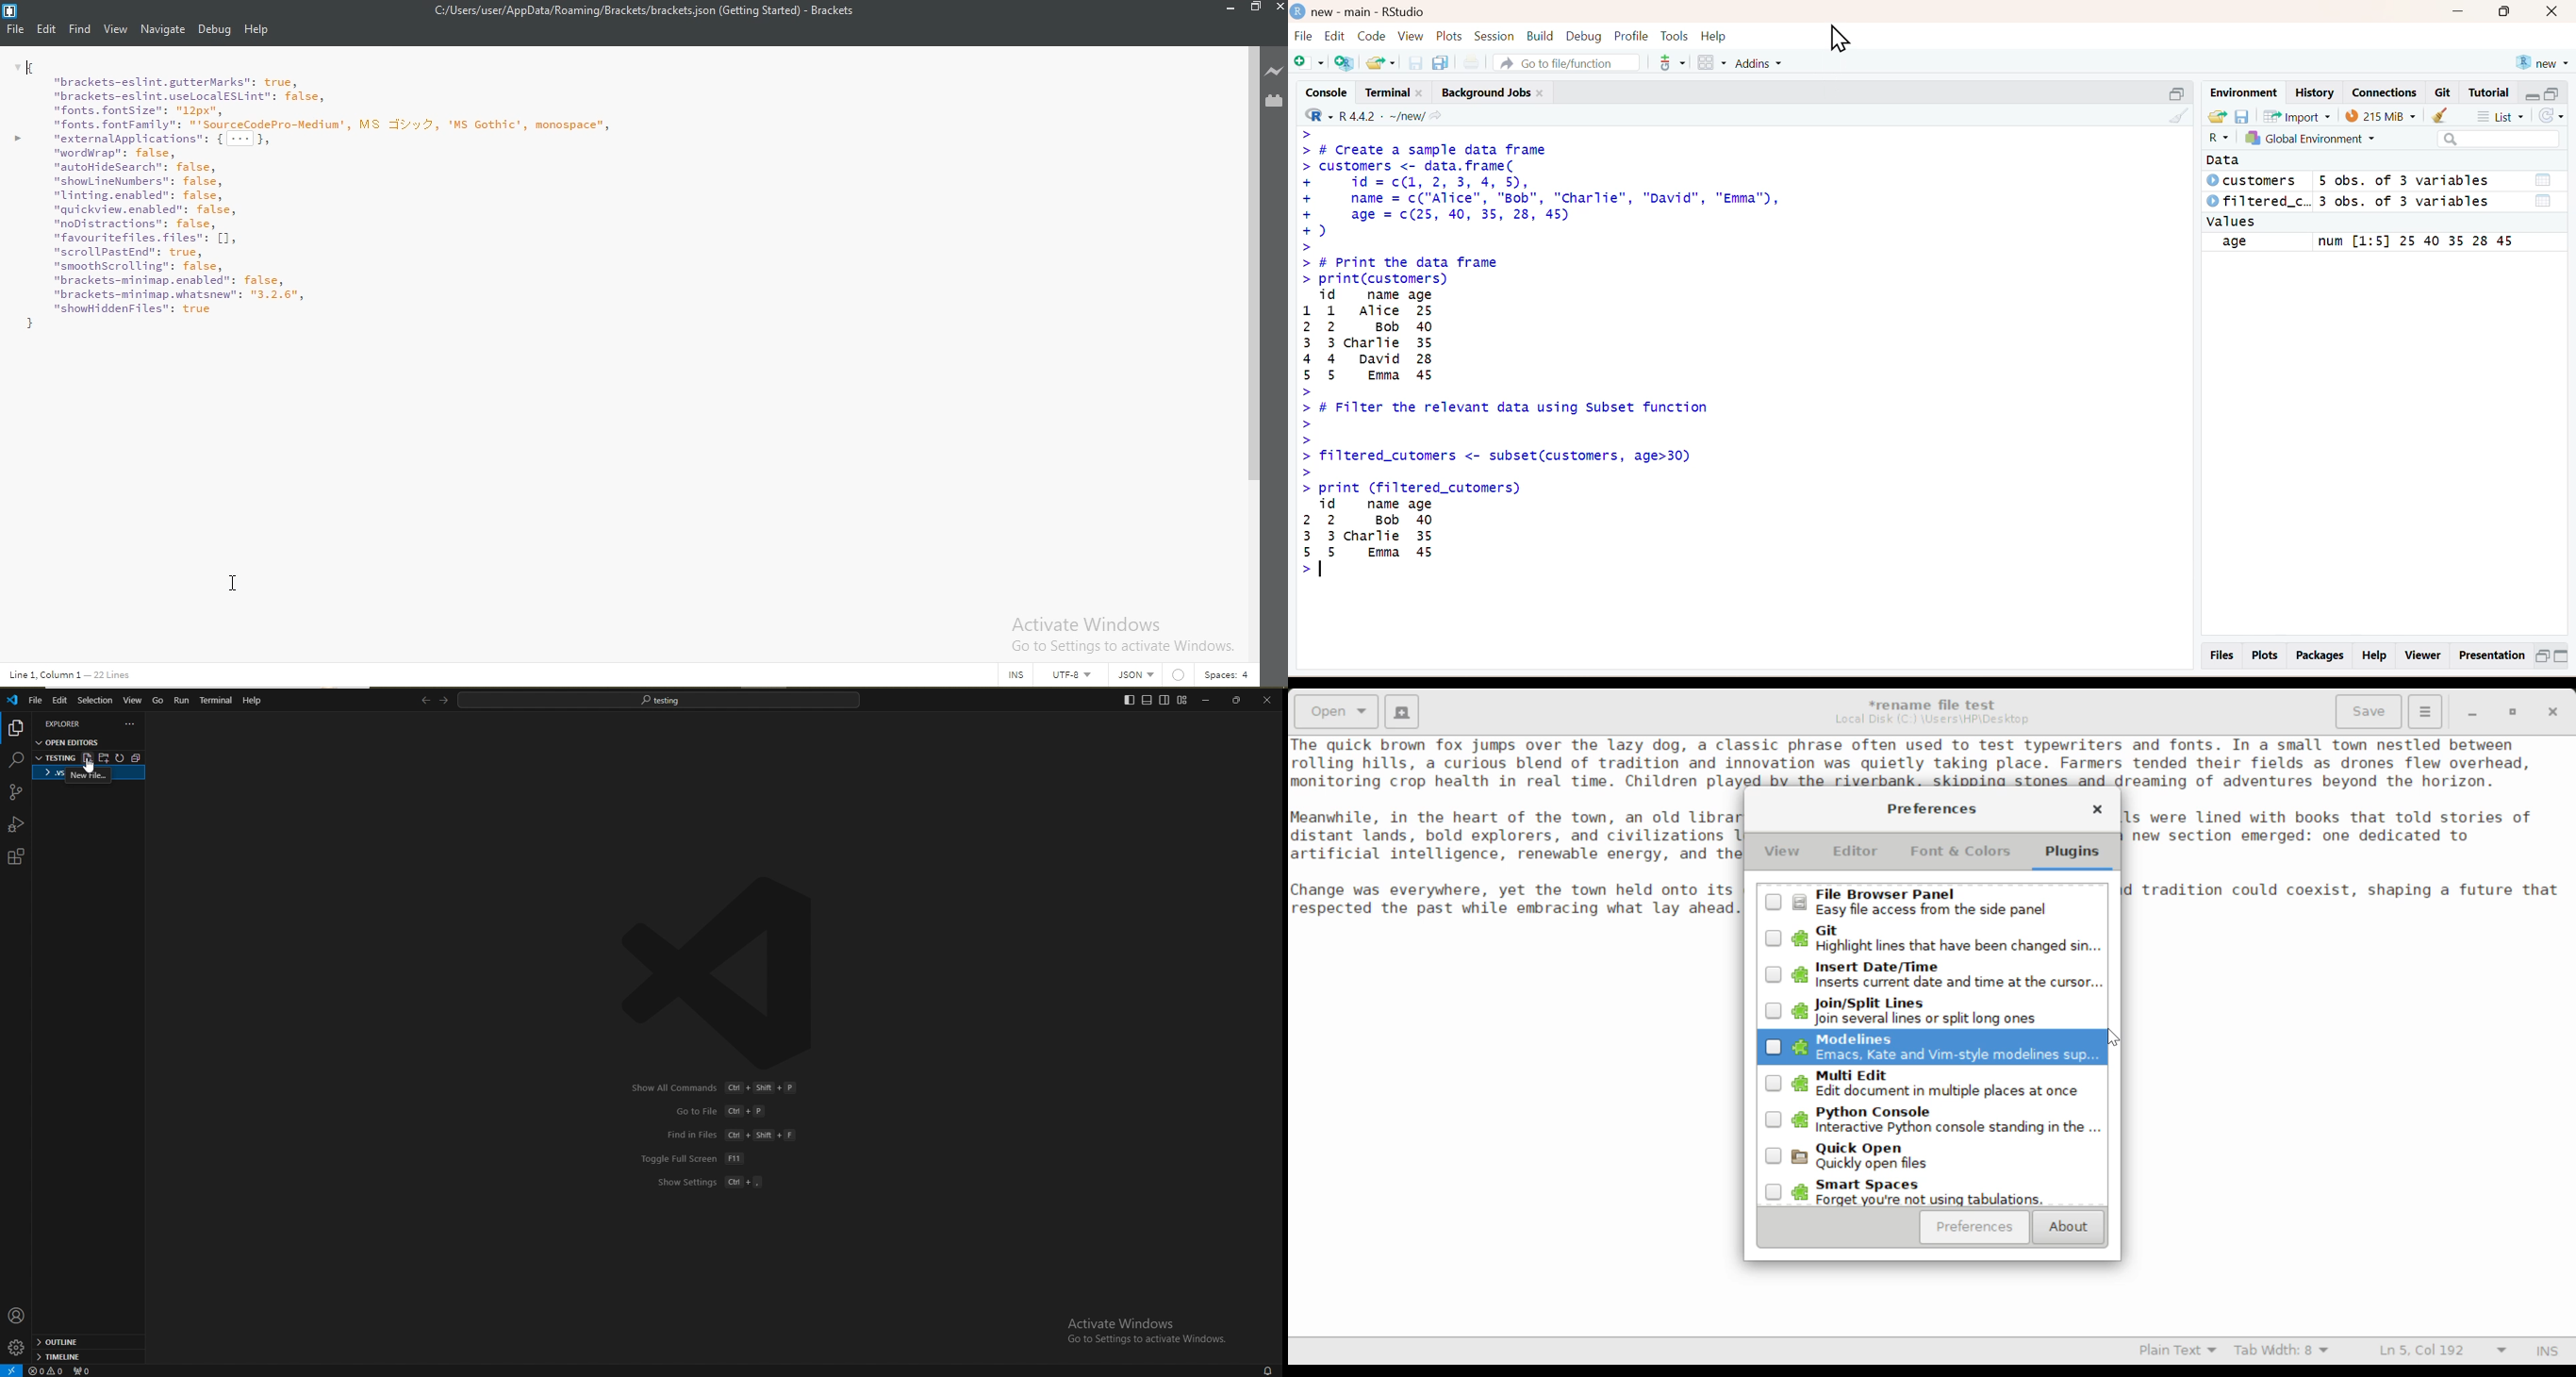  I want to click on view, so click(134, 699).